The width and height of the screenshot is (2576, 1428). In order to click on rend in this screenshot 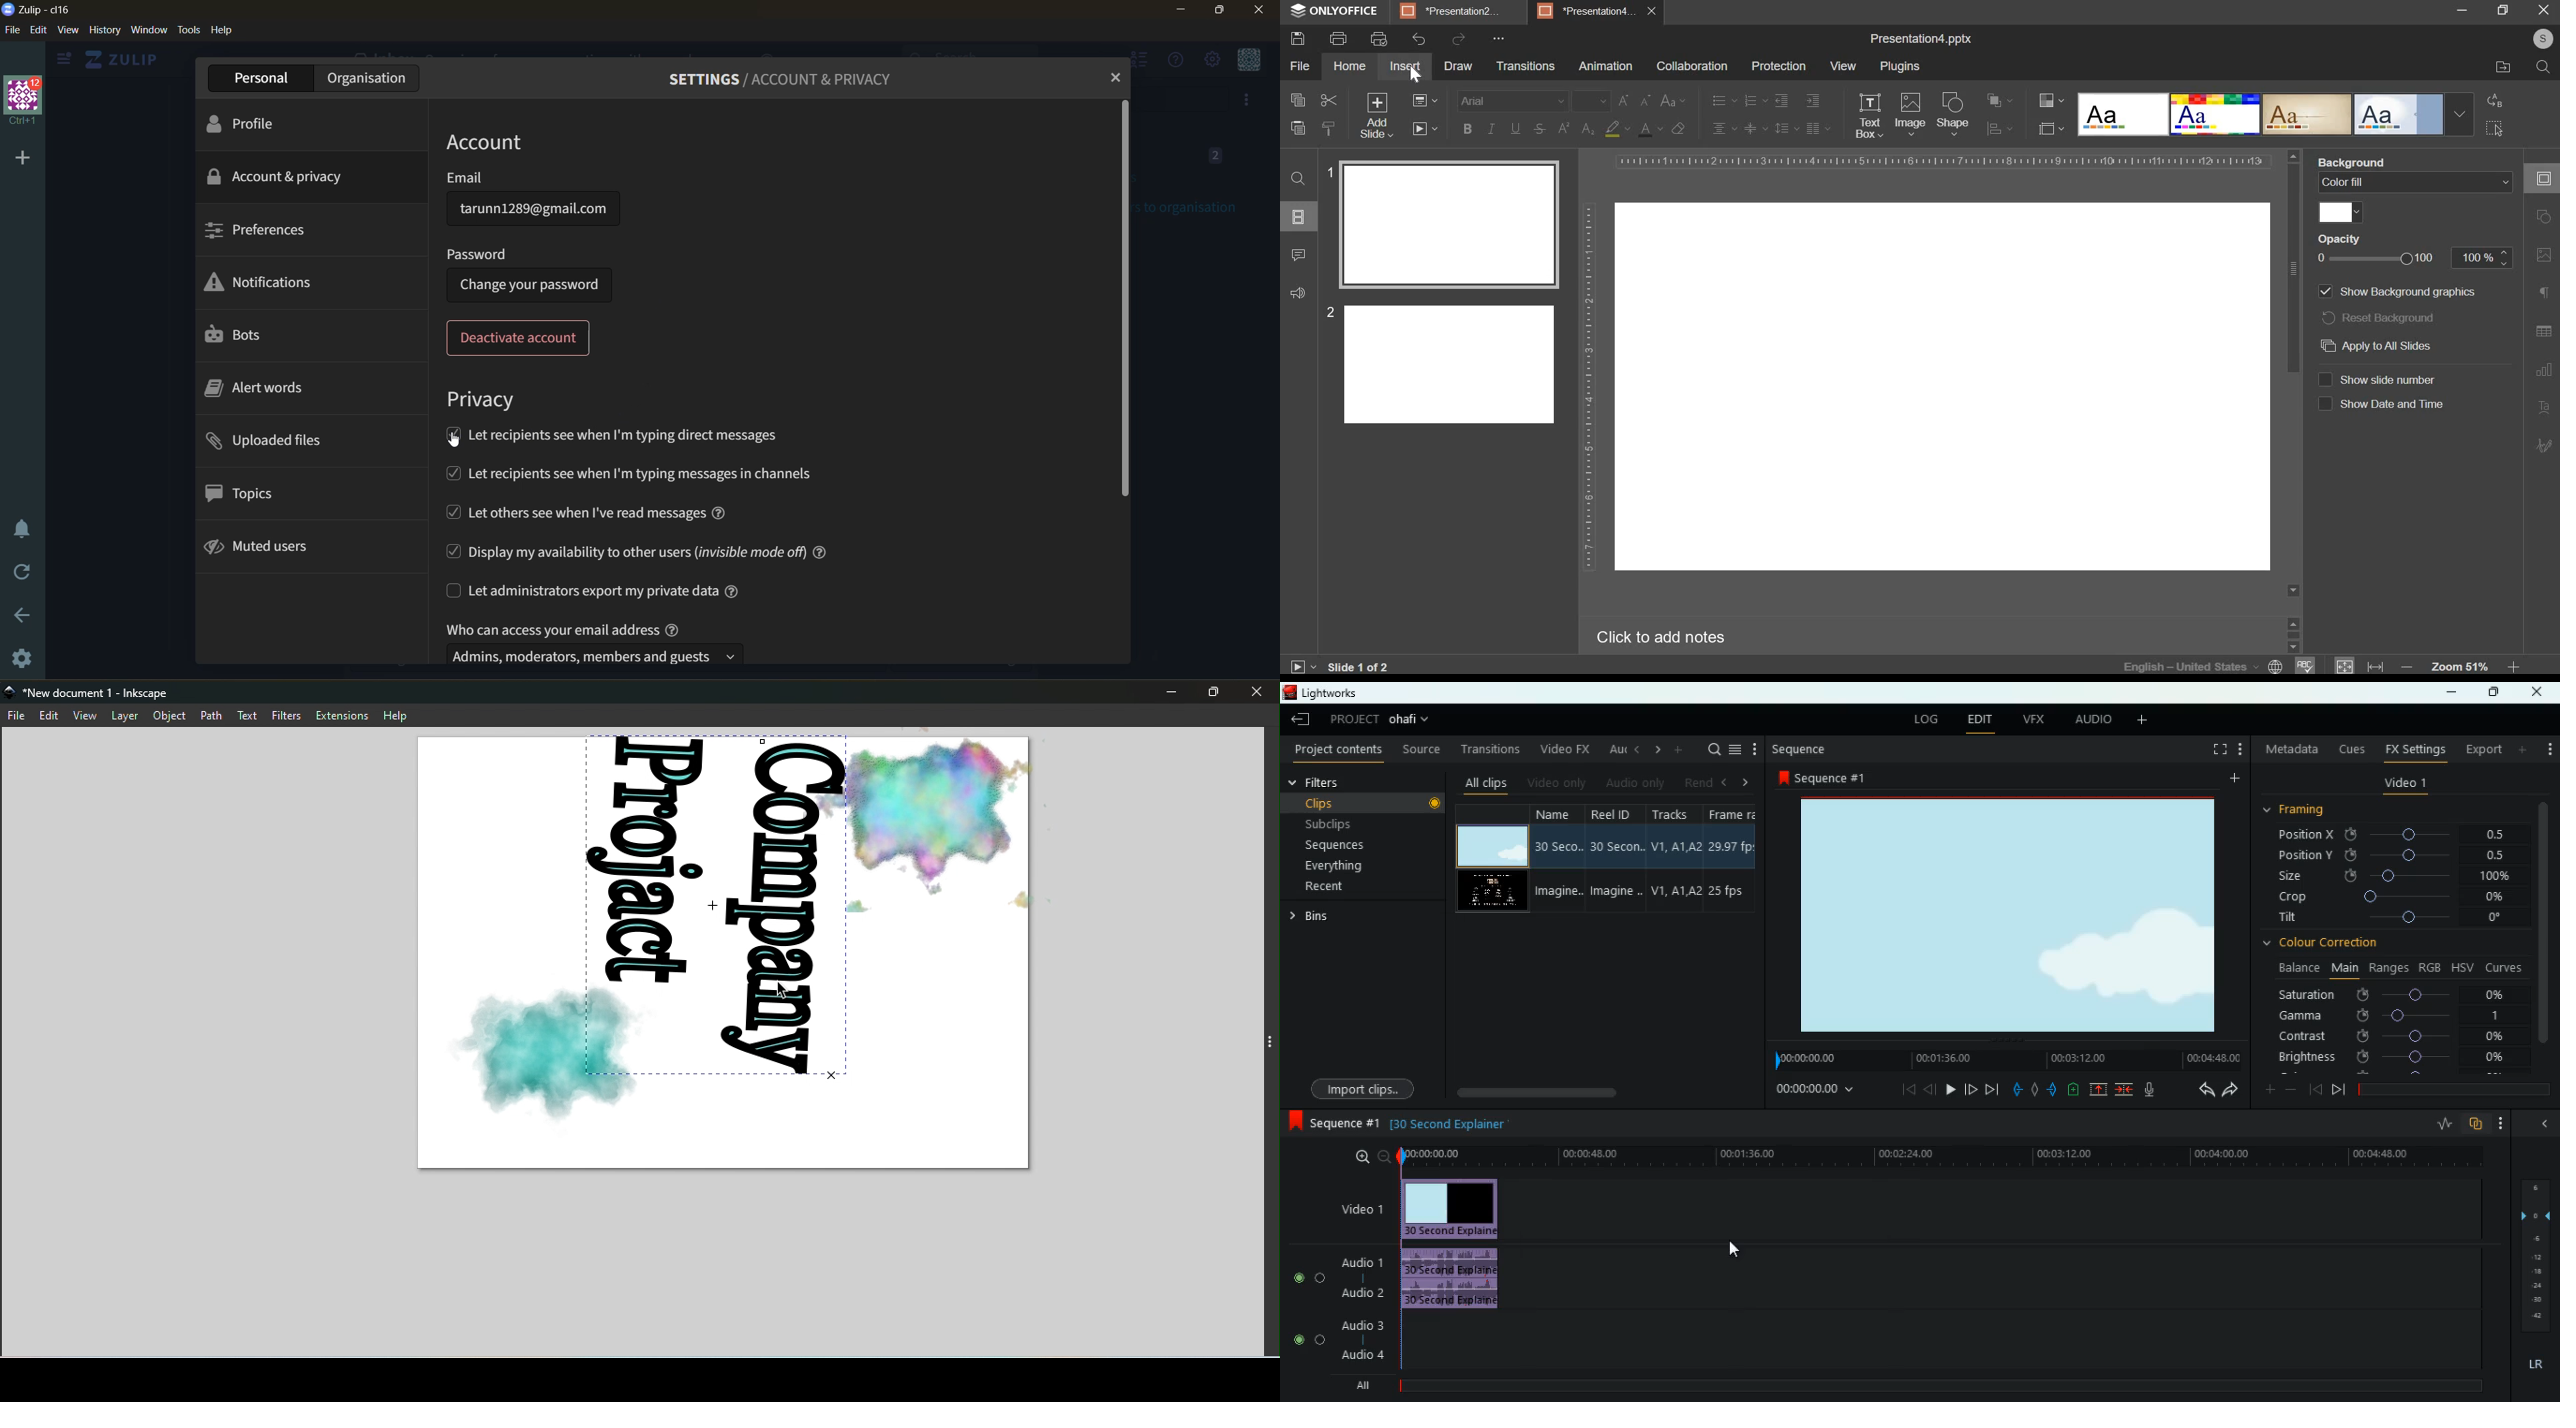, I will do `click(1694, 782)`.